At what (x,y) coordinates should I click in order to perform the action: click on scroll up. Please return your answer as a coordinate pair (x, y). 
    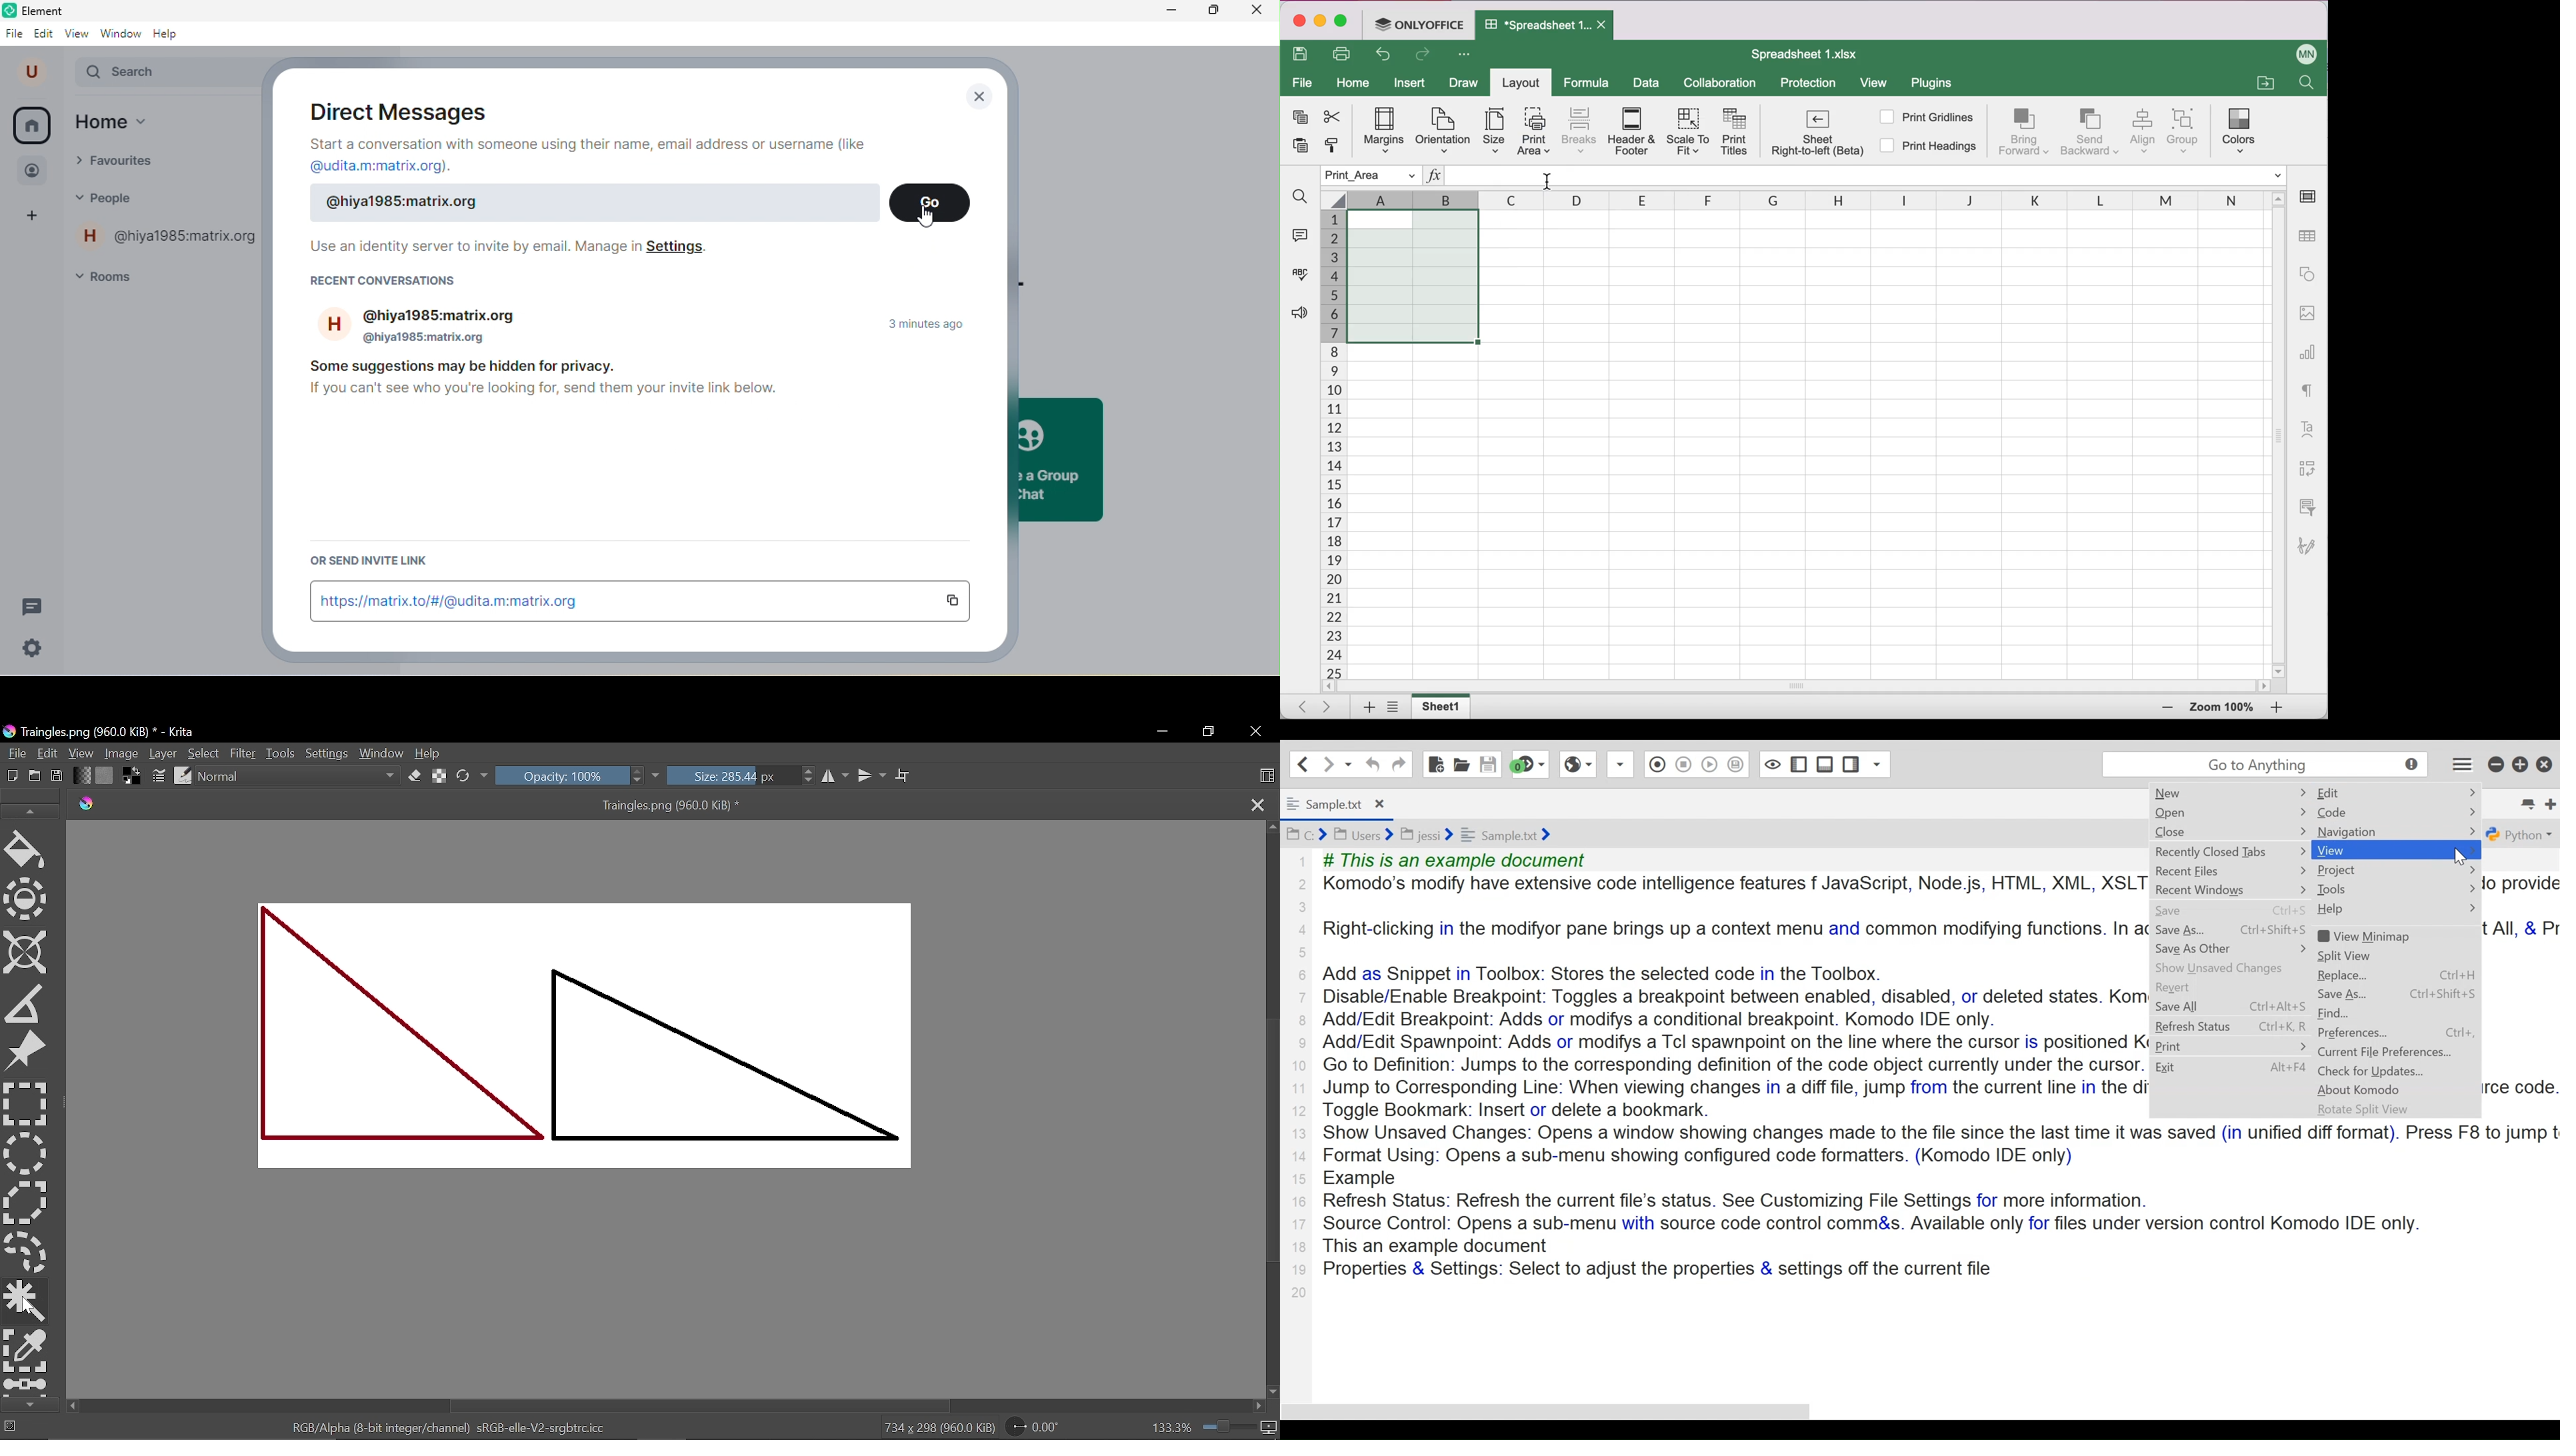
    Looking at the image, I should click on (28, 810).